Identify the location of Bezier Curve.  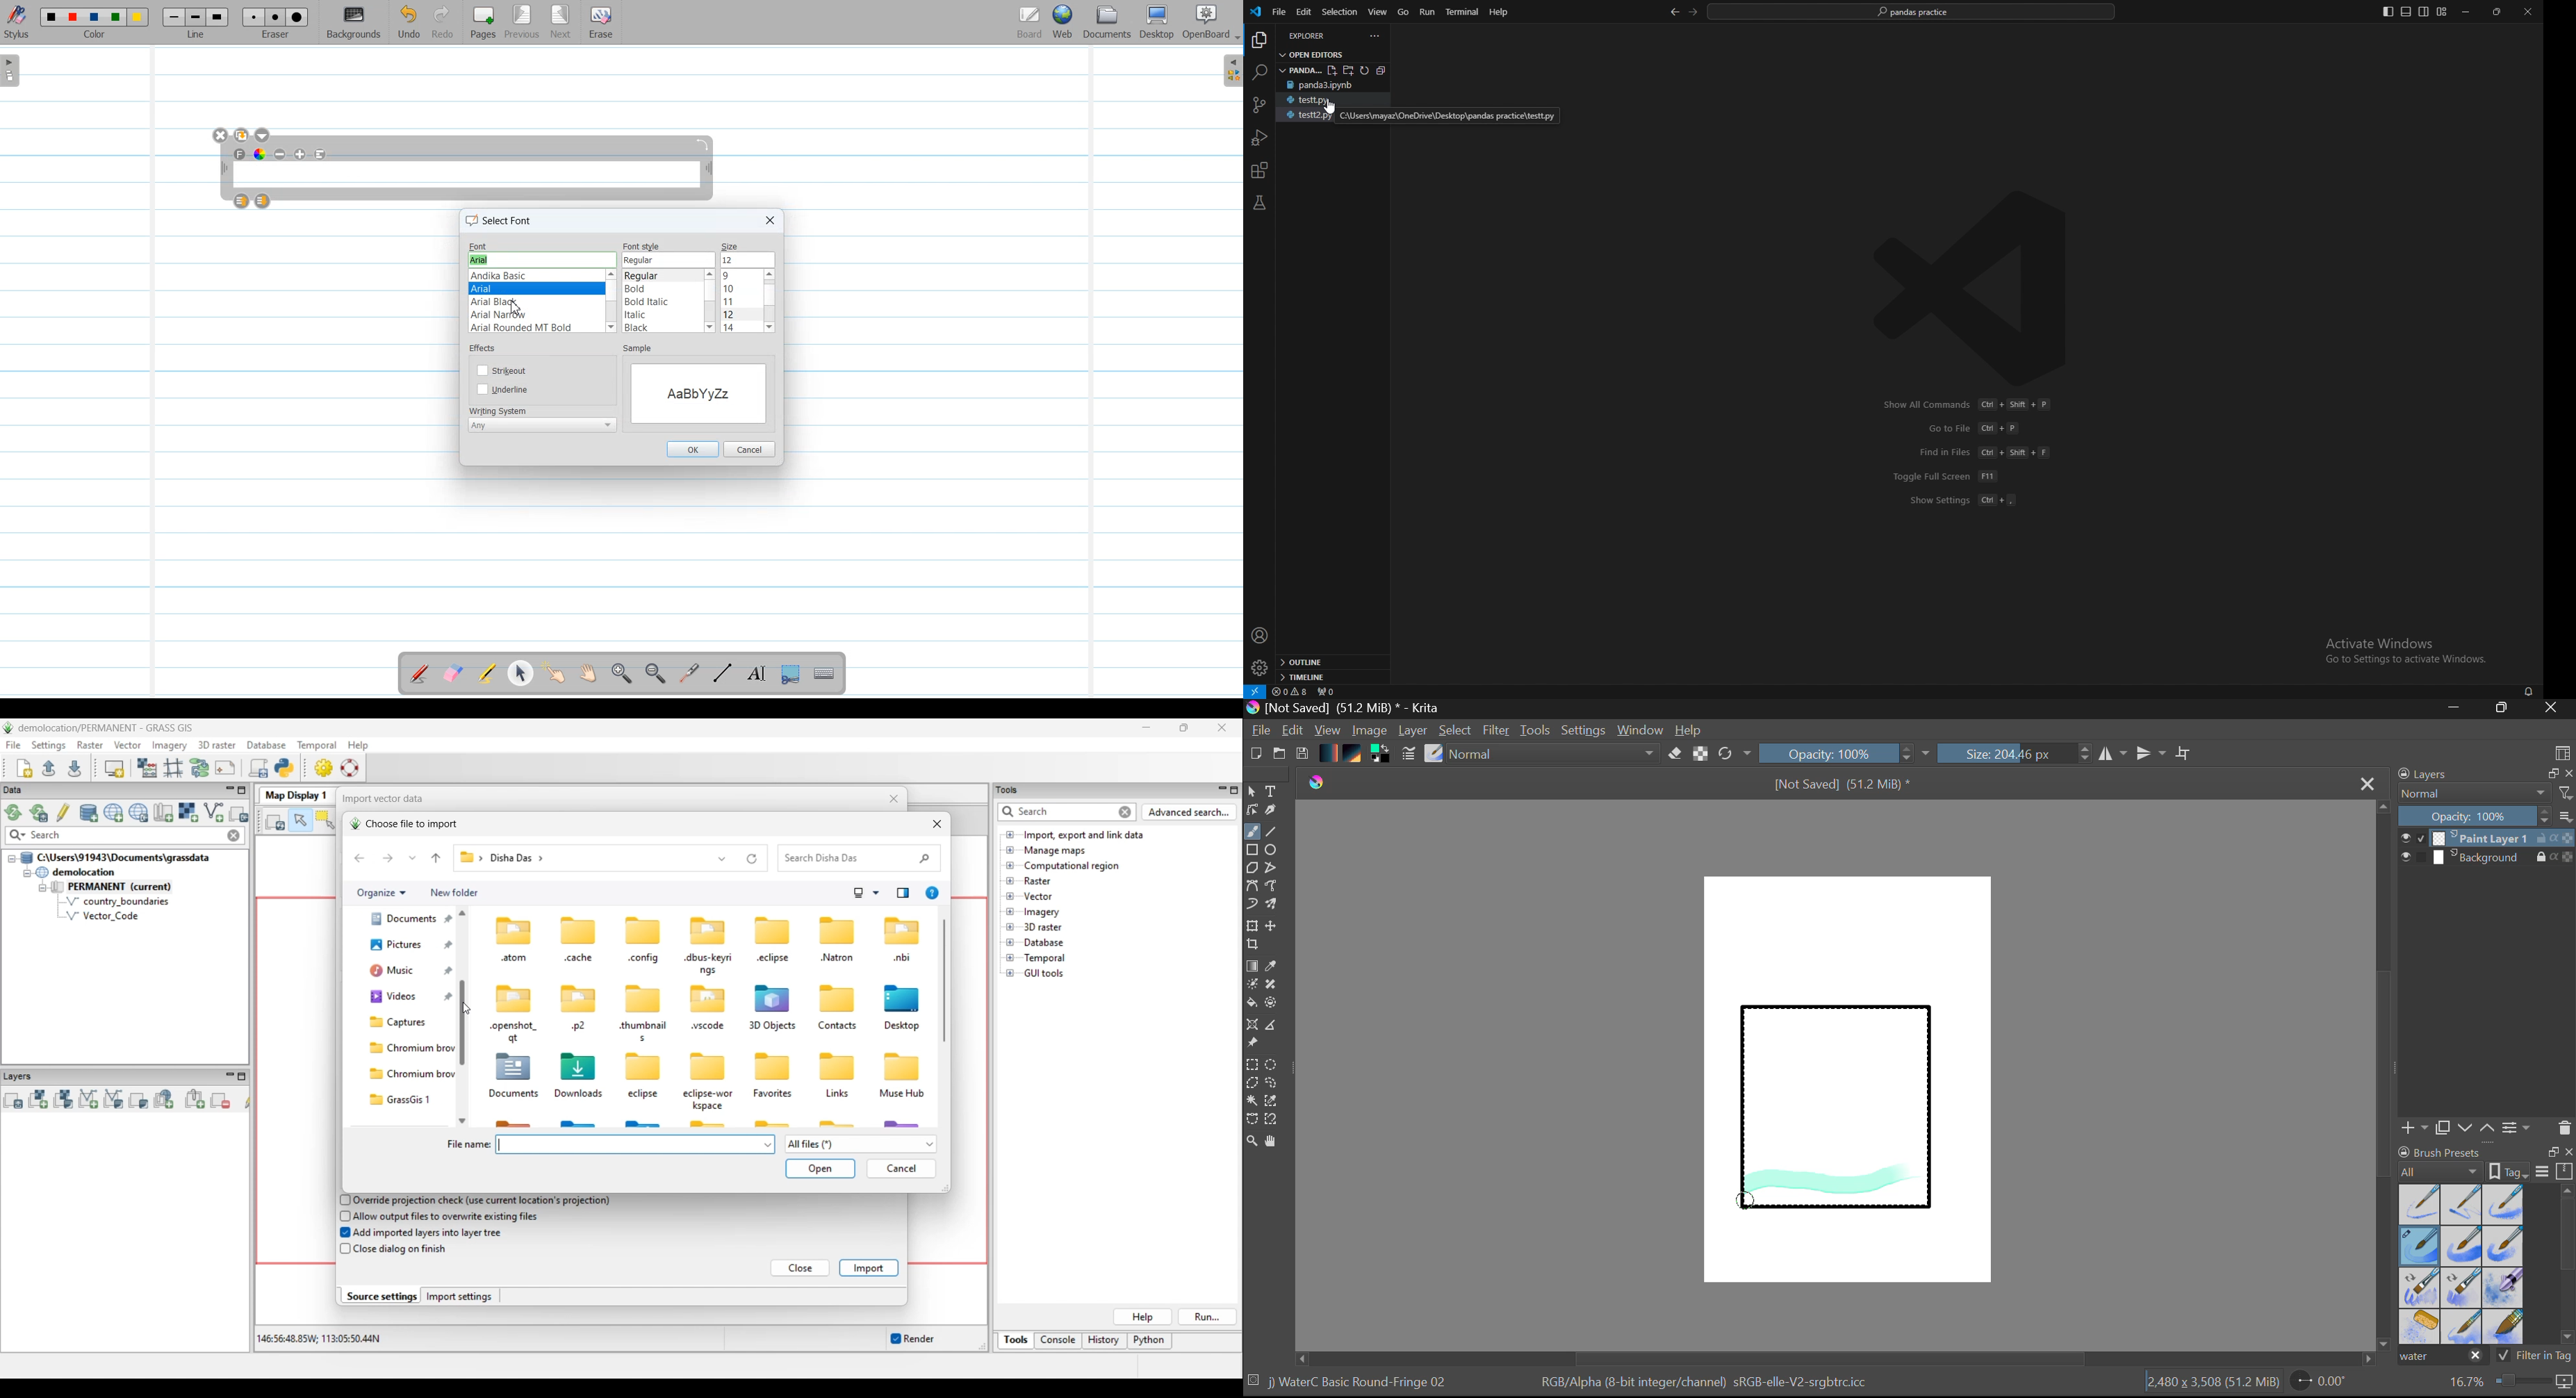
(1252, 886).